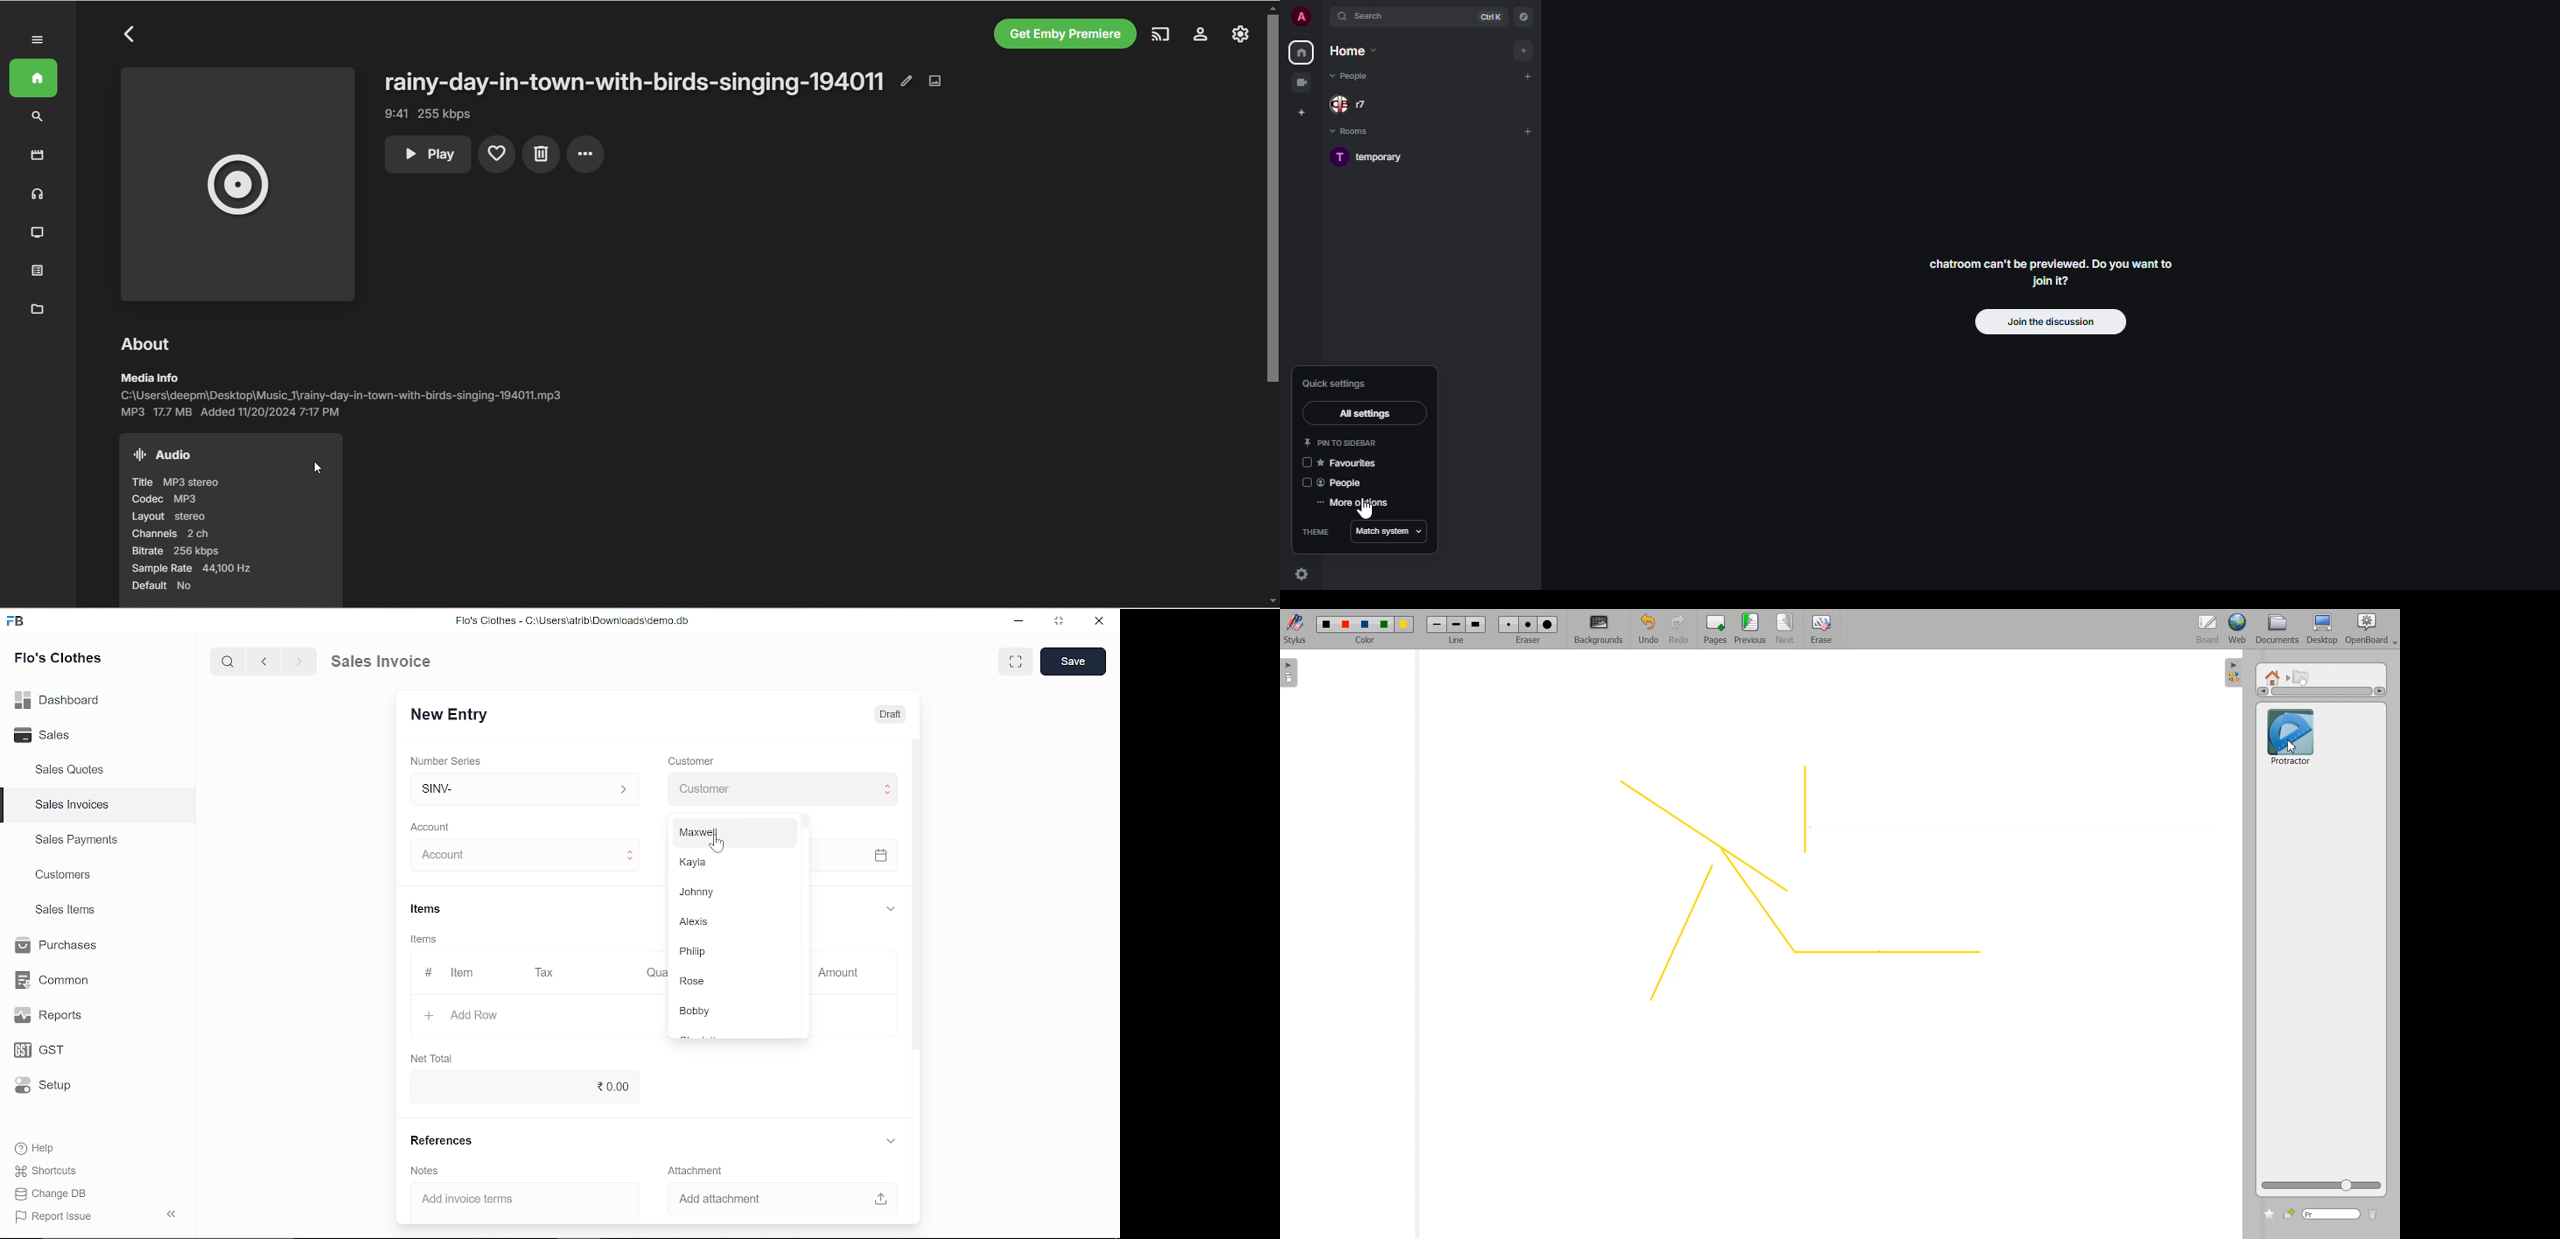 This screenshot has height=1260, width=2576. I want to click on cursor, so click(322, 467).